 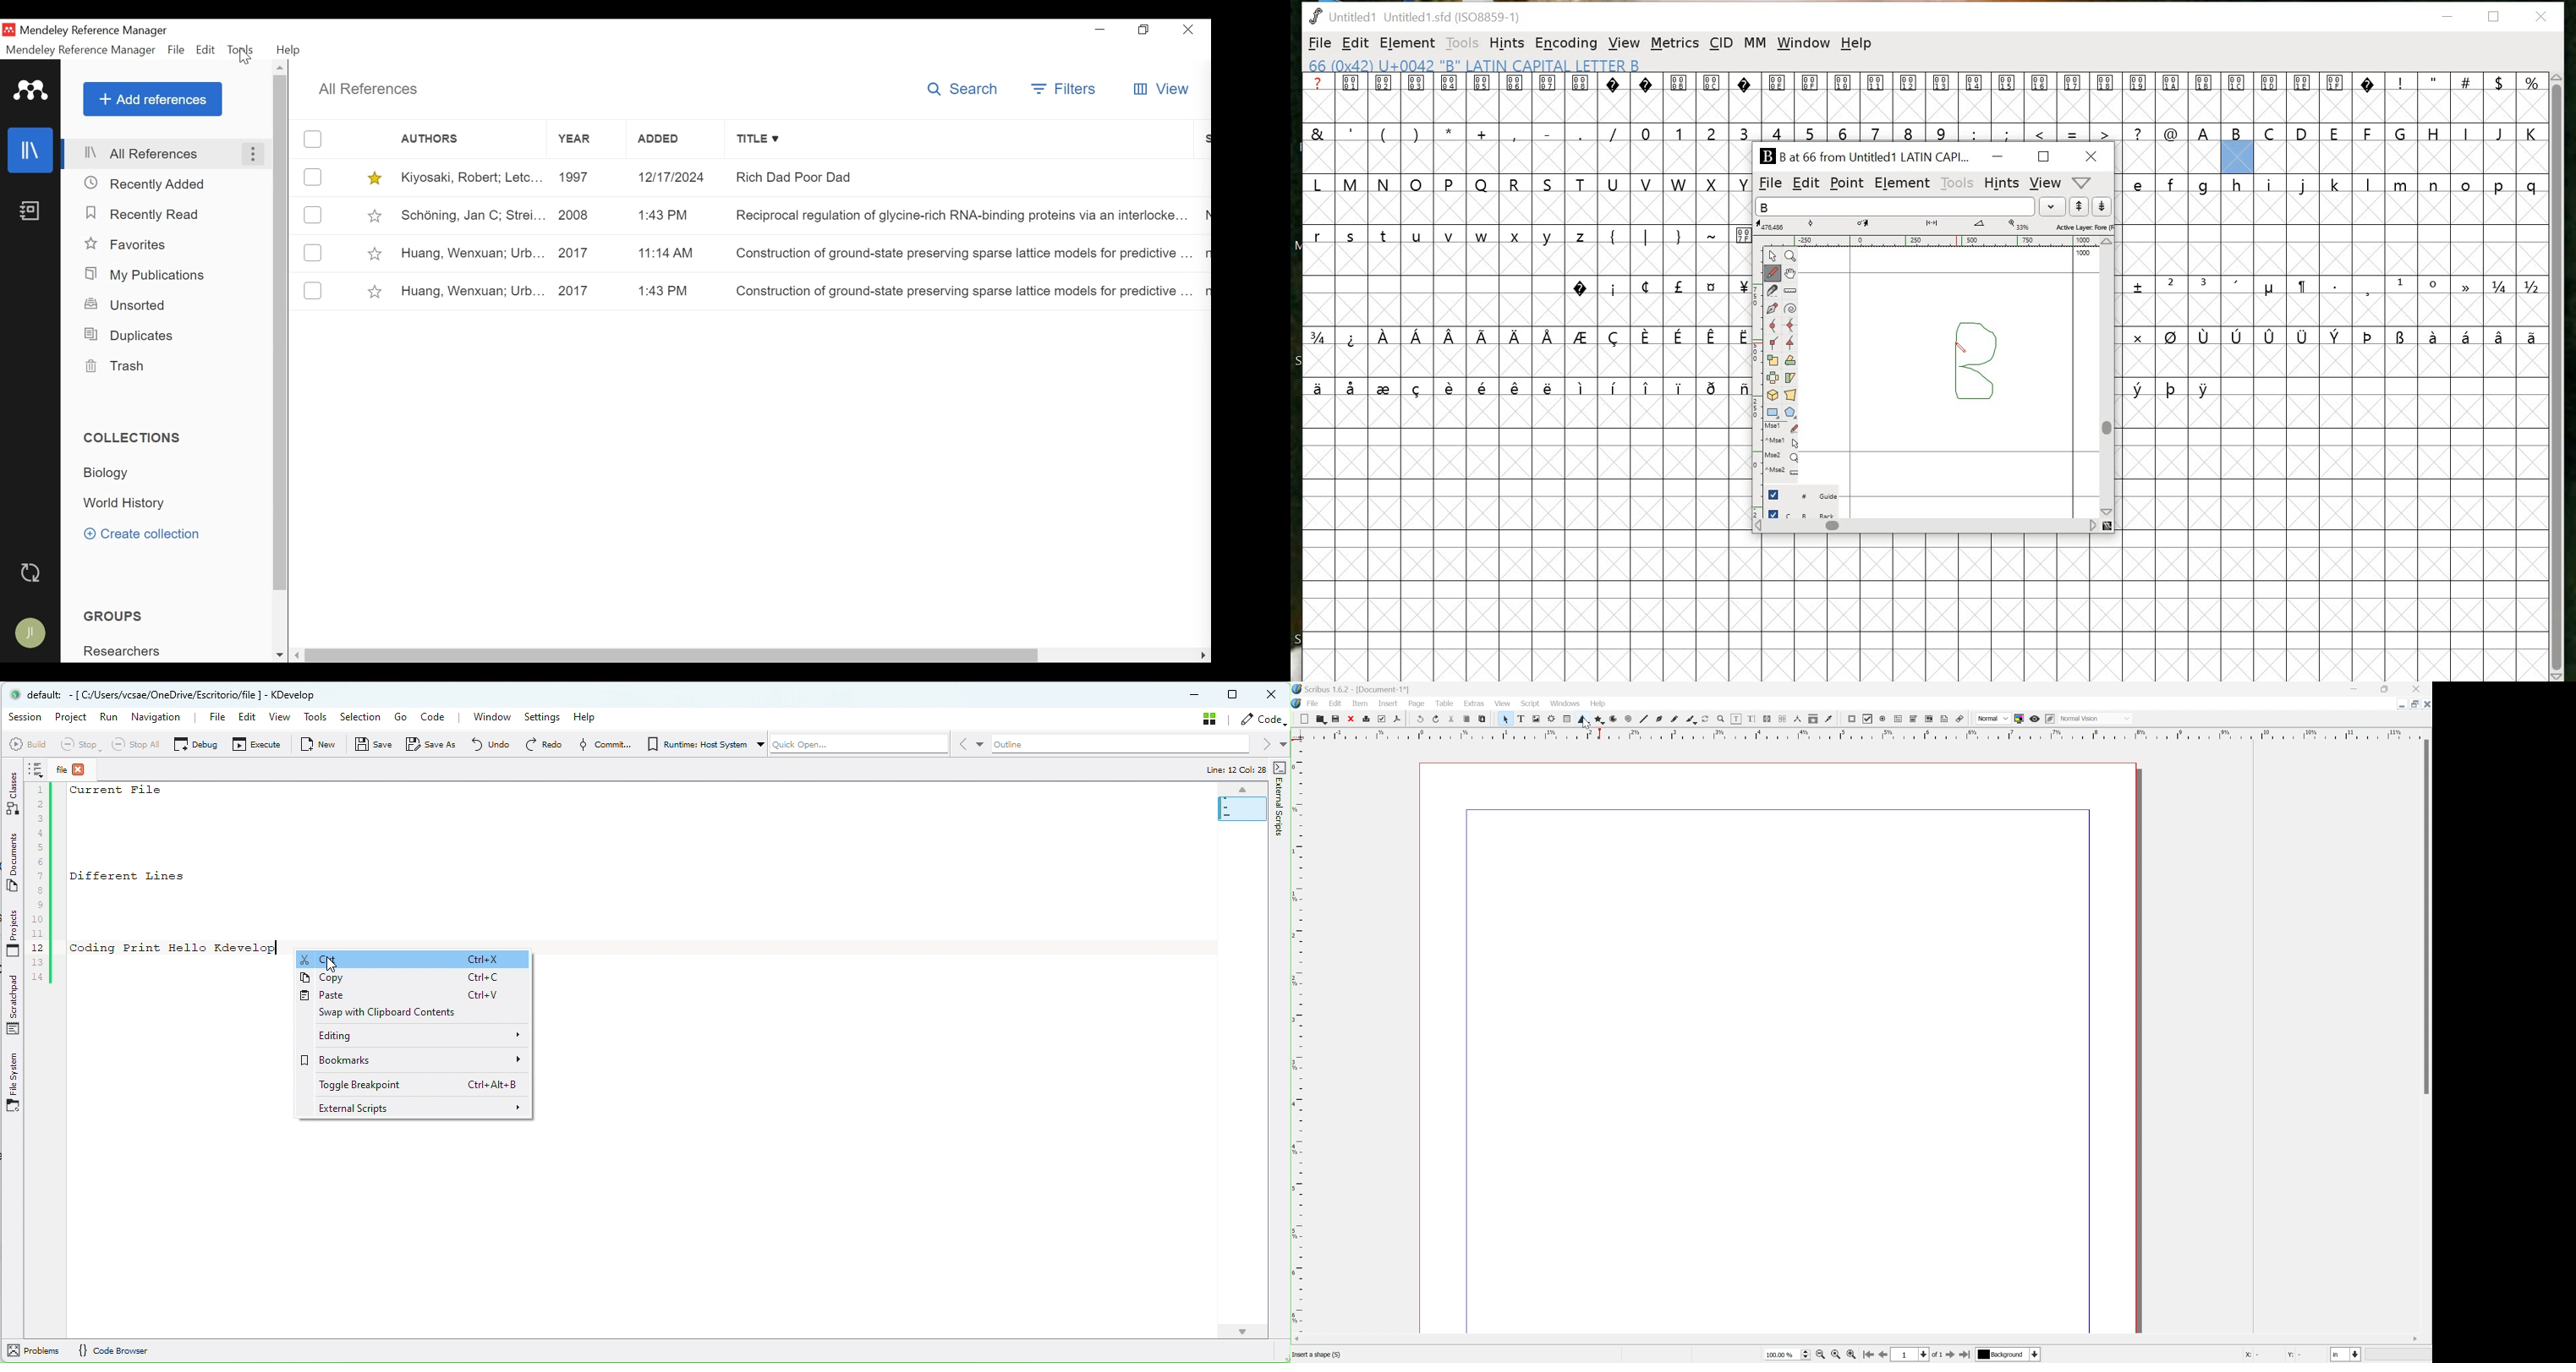 I want to click on Minimize, so click(x=2355, y=687).